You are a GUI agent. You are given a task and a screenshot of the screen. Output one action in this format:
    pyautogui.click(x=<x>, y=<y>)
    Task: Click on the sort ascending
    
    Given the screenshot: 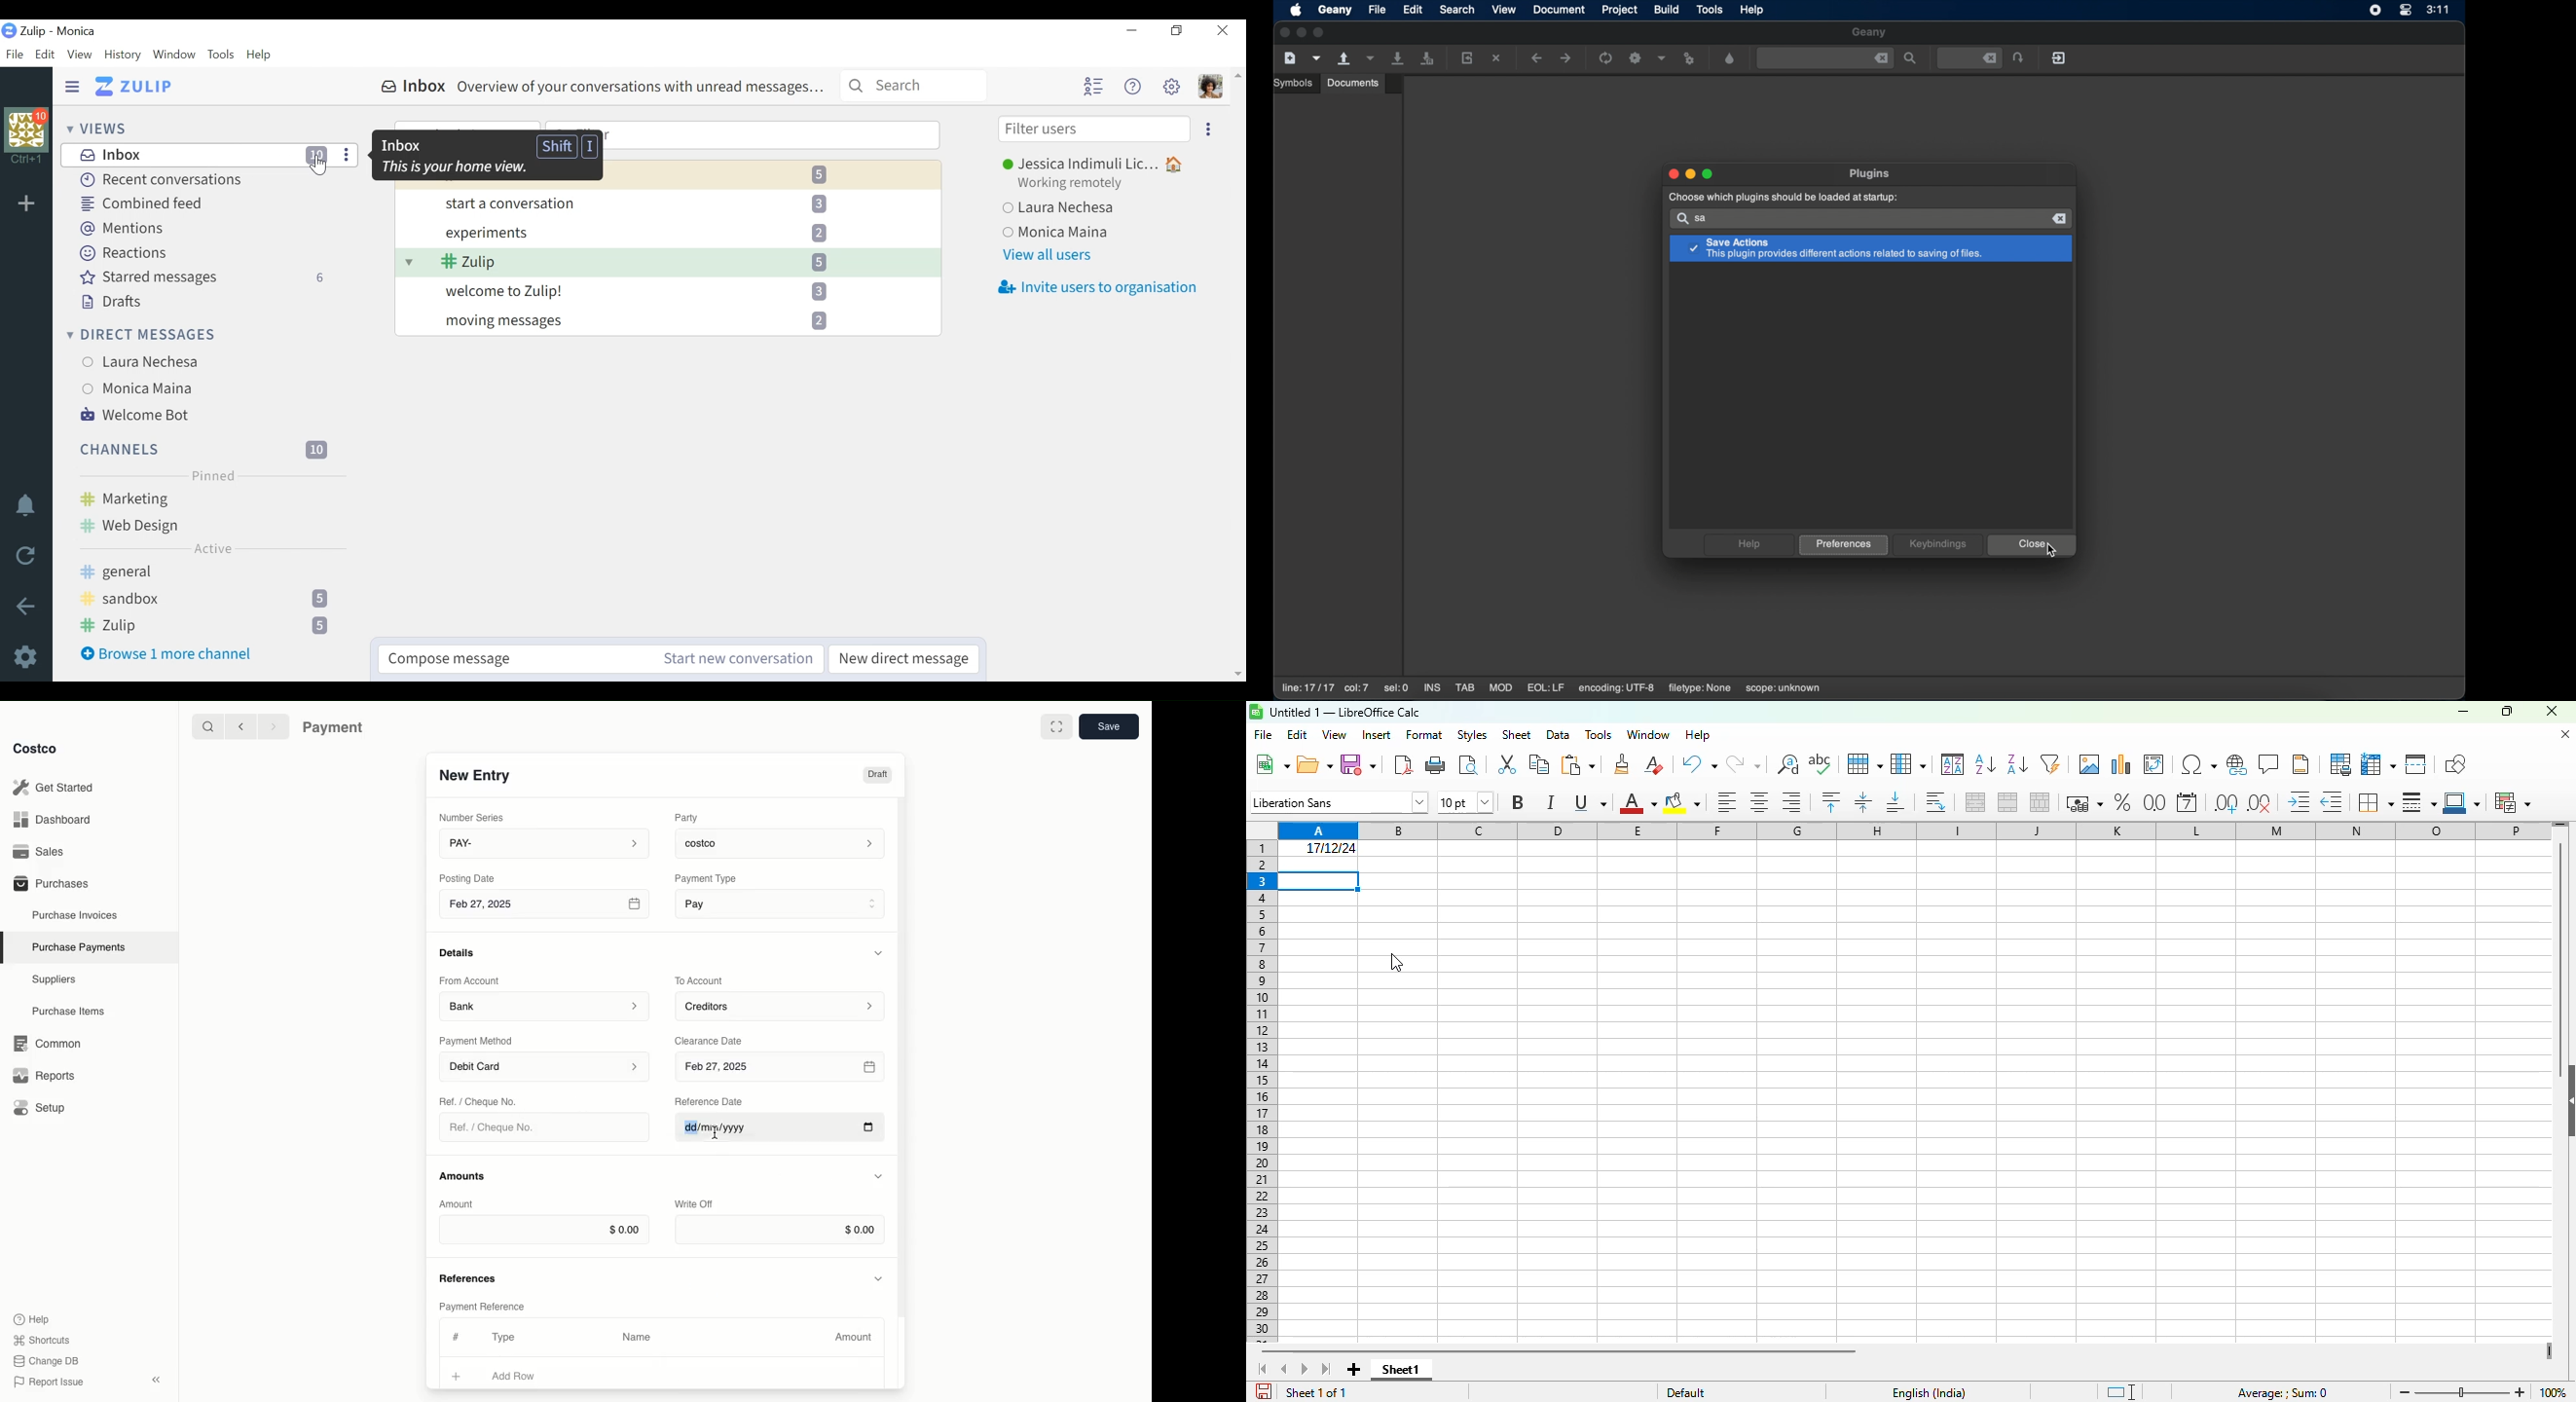 What is the action you would take?
    pyautogui.click(x=1985, y=765)
    